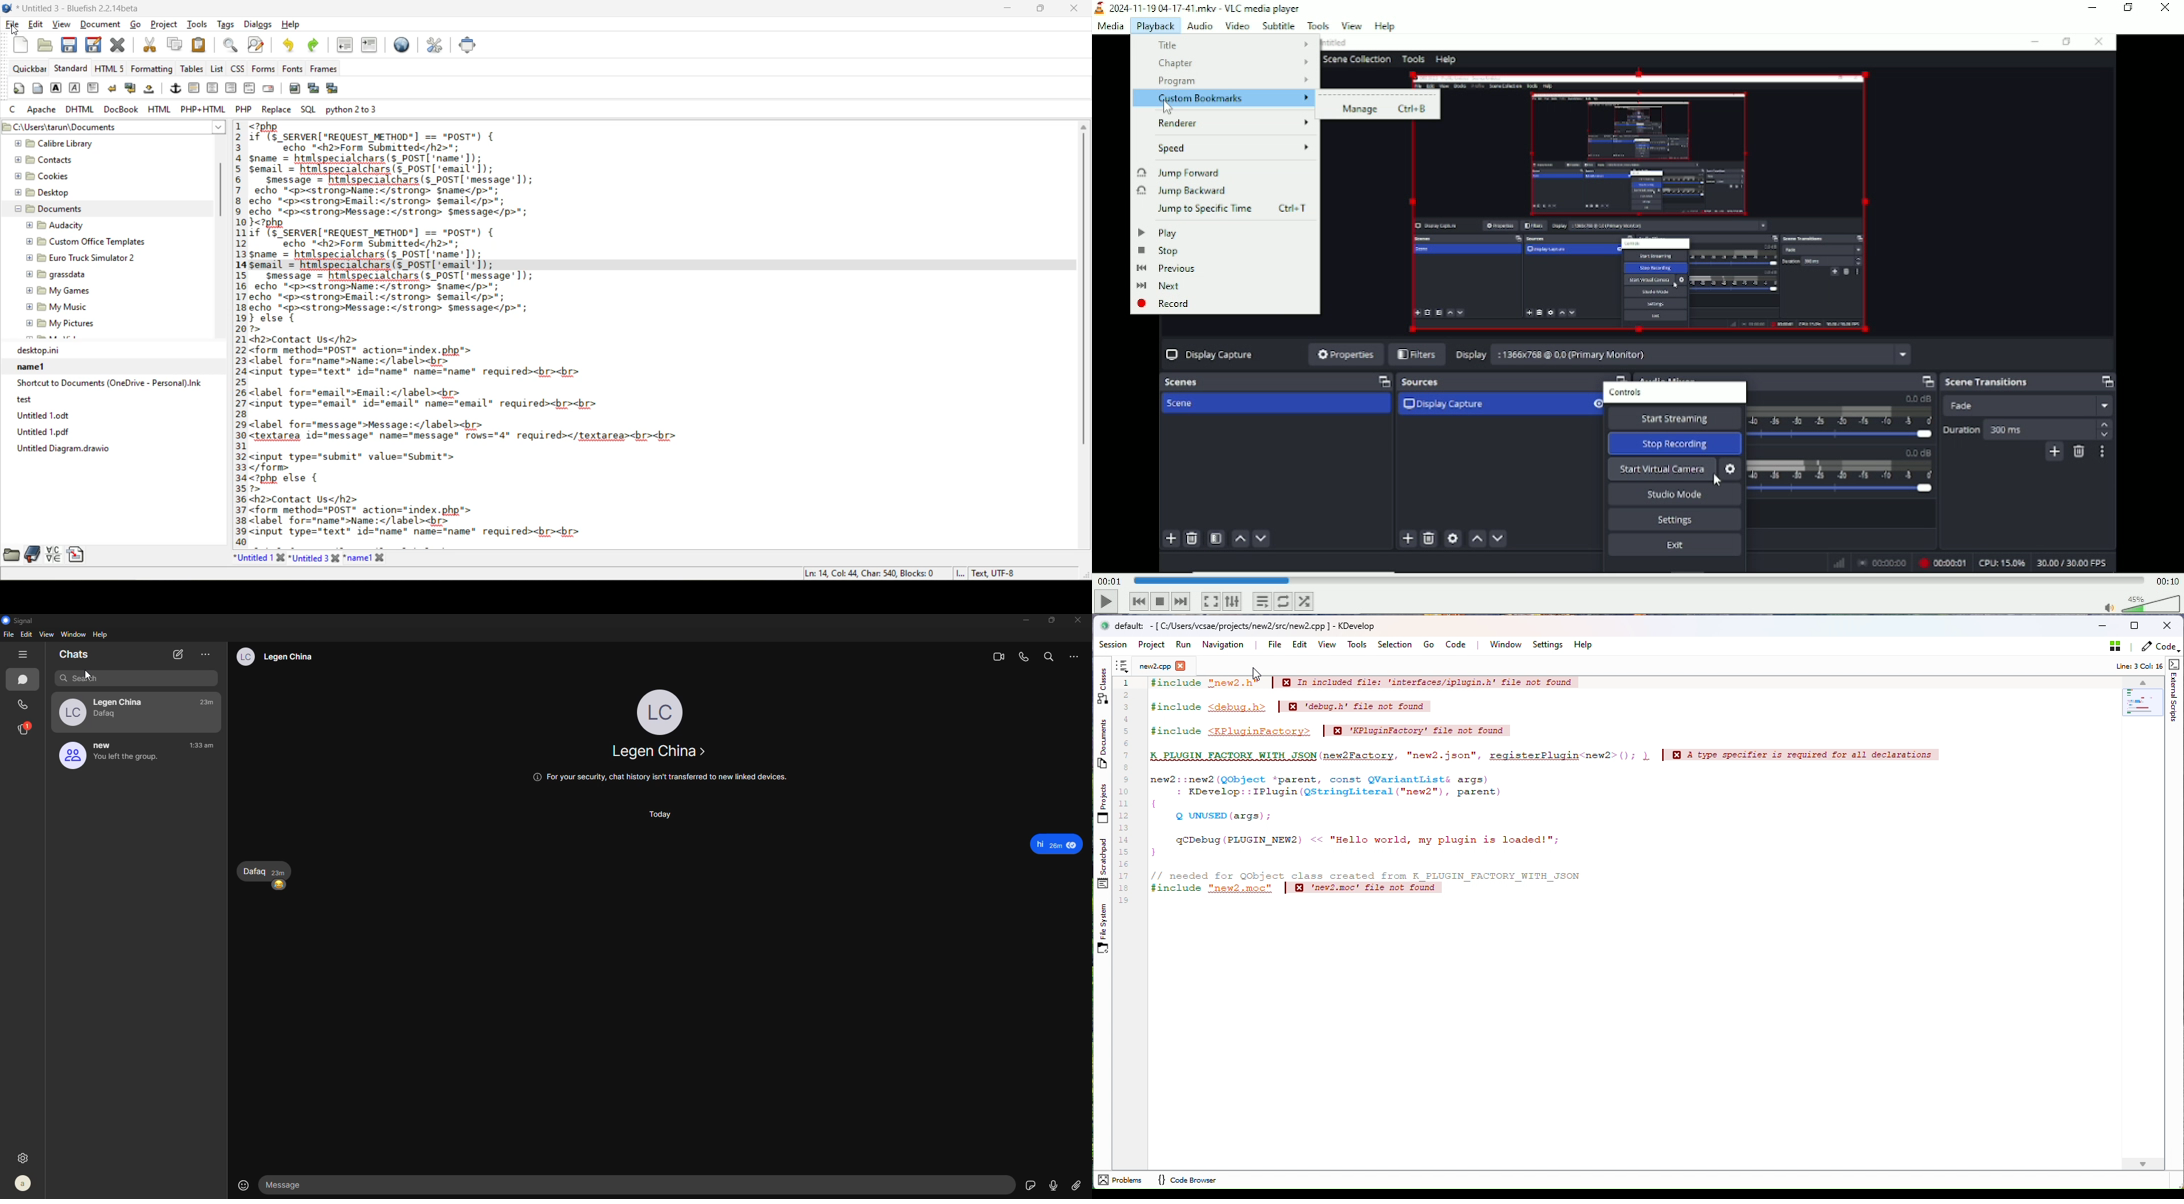 Image resolution: width=2184 pixels, height=1204 pixels. I want to click on message, so click(639, 1185).